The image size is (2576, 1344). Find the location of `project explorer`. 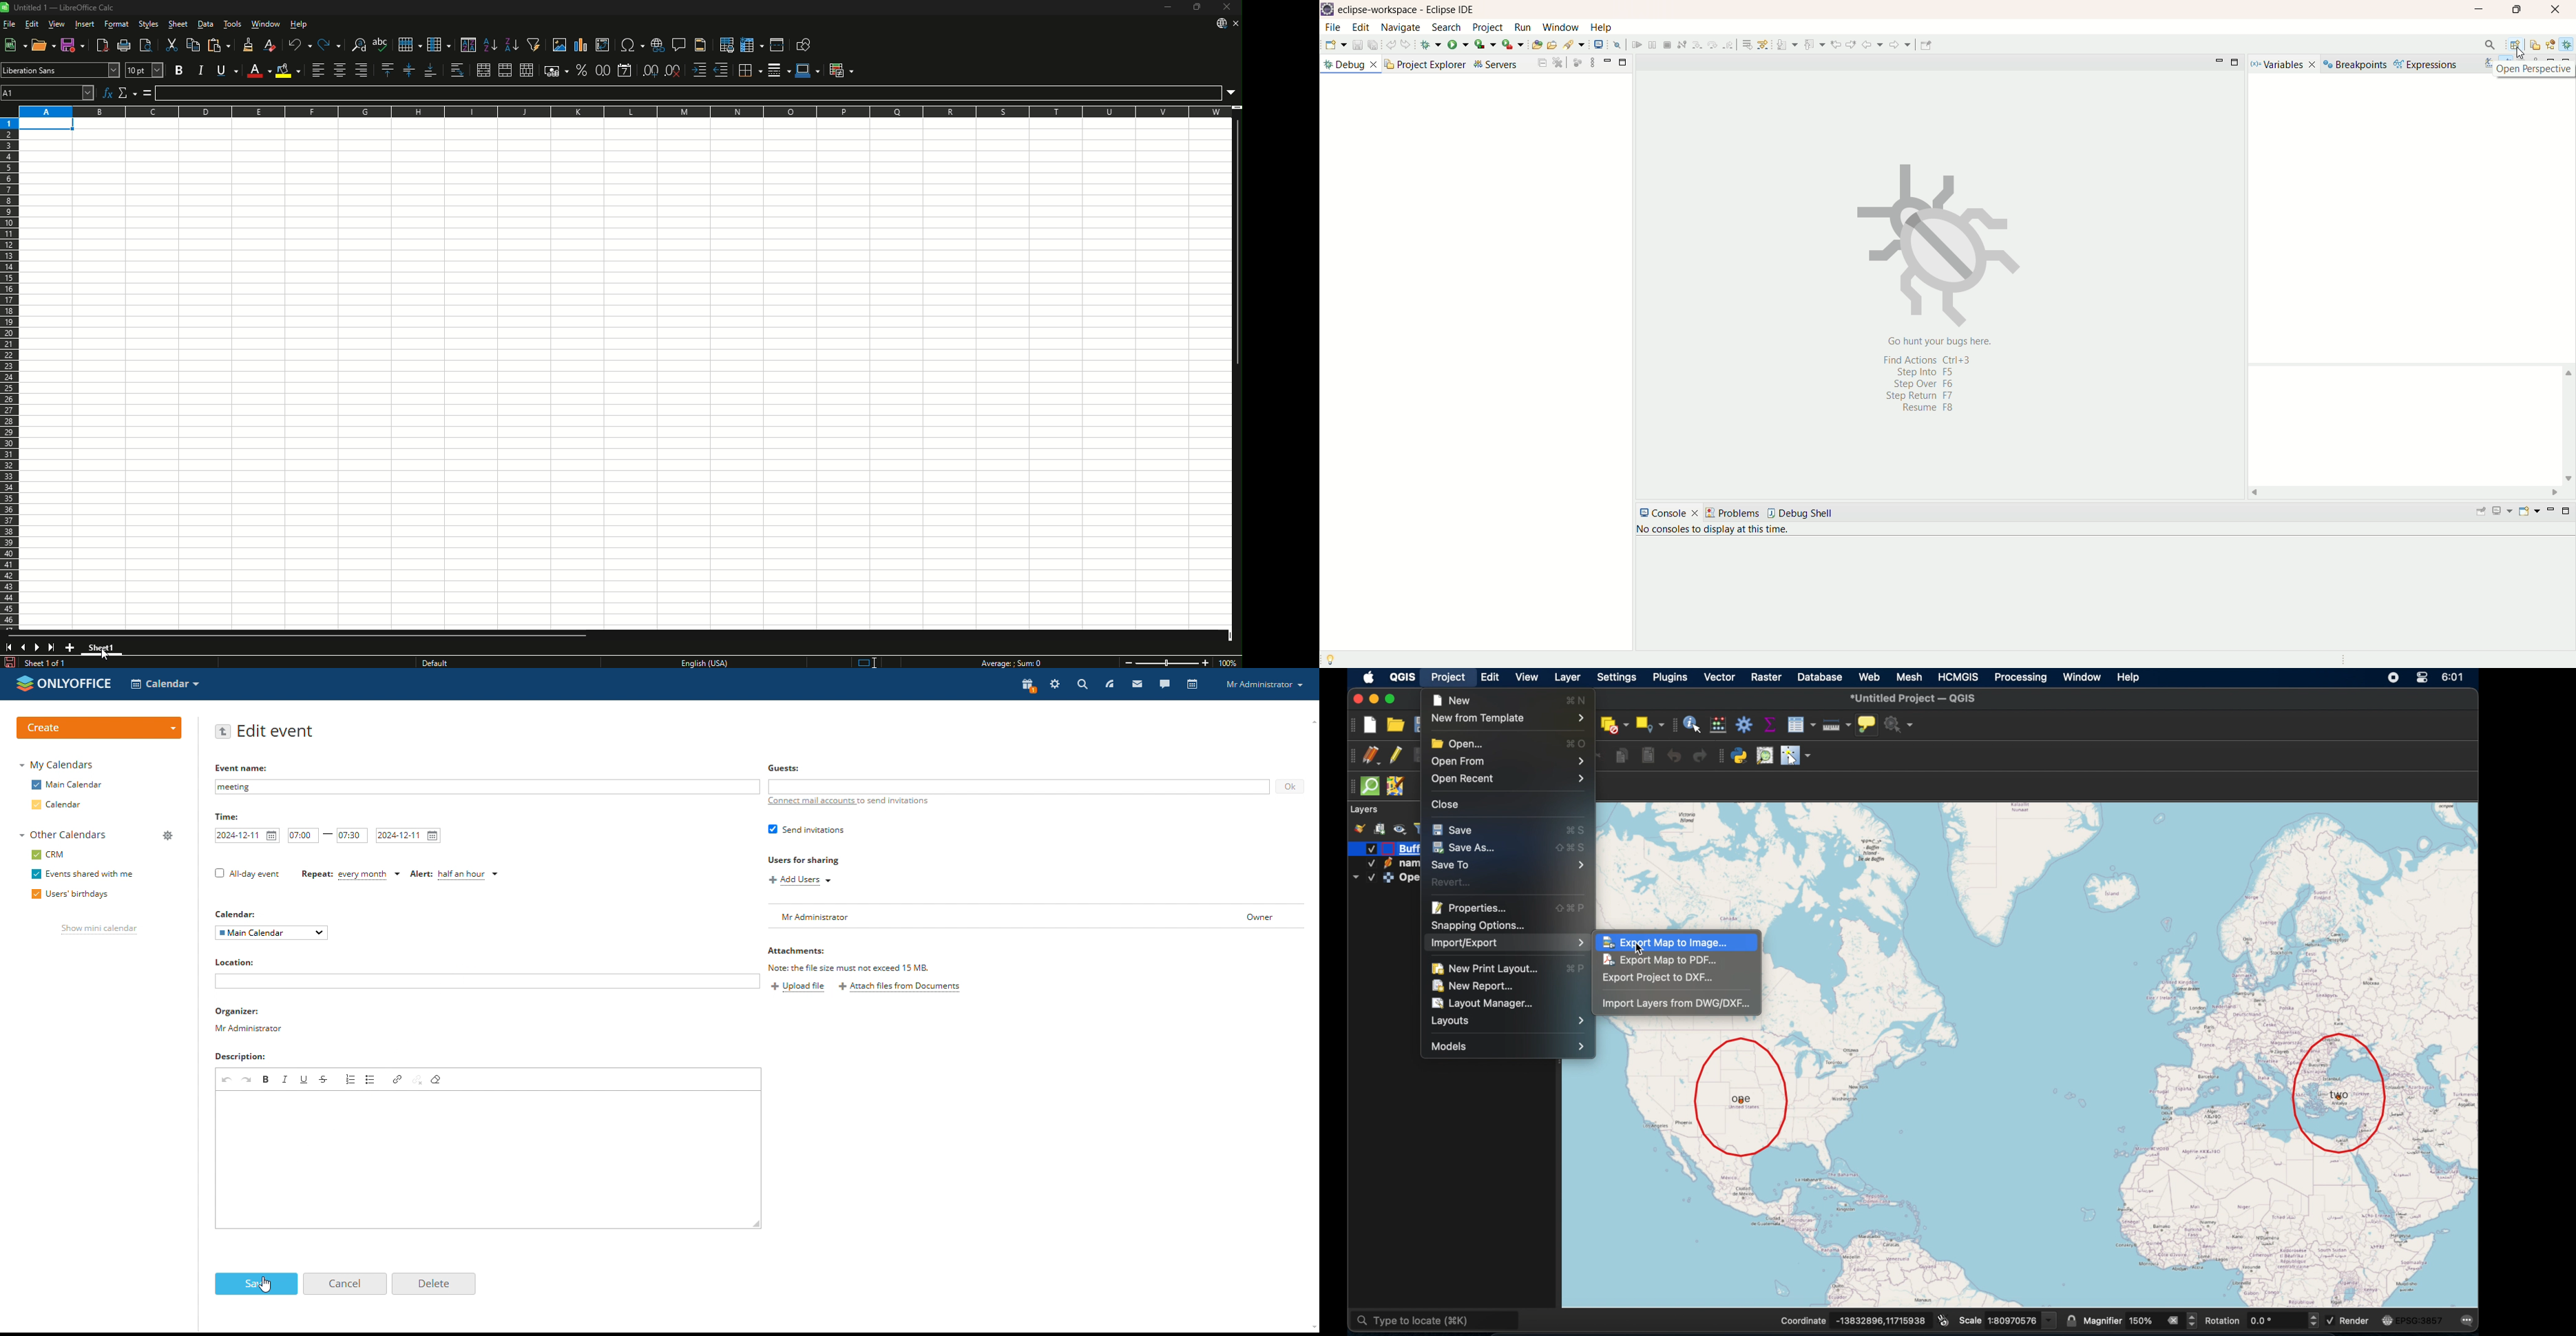

project explorer is located at coordinates (1425, 66).